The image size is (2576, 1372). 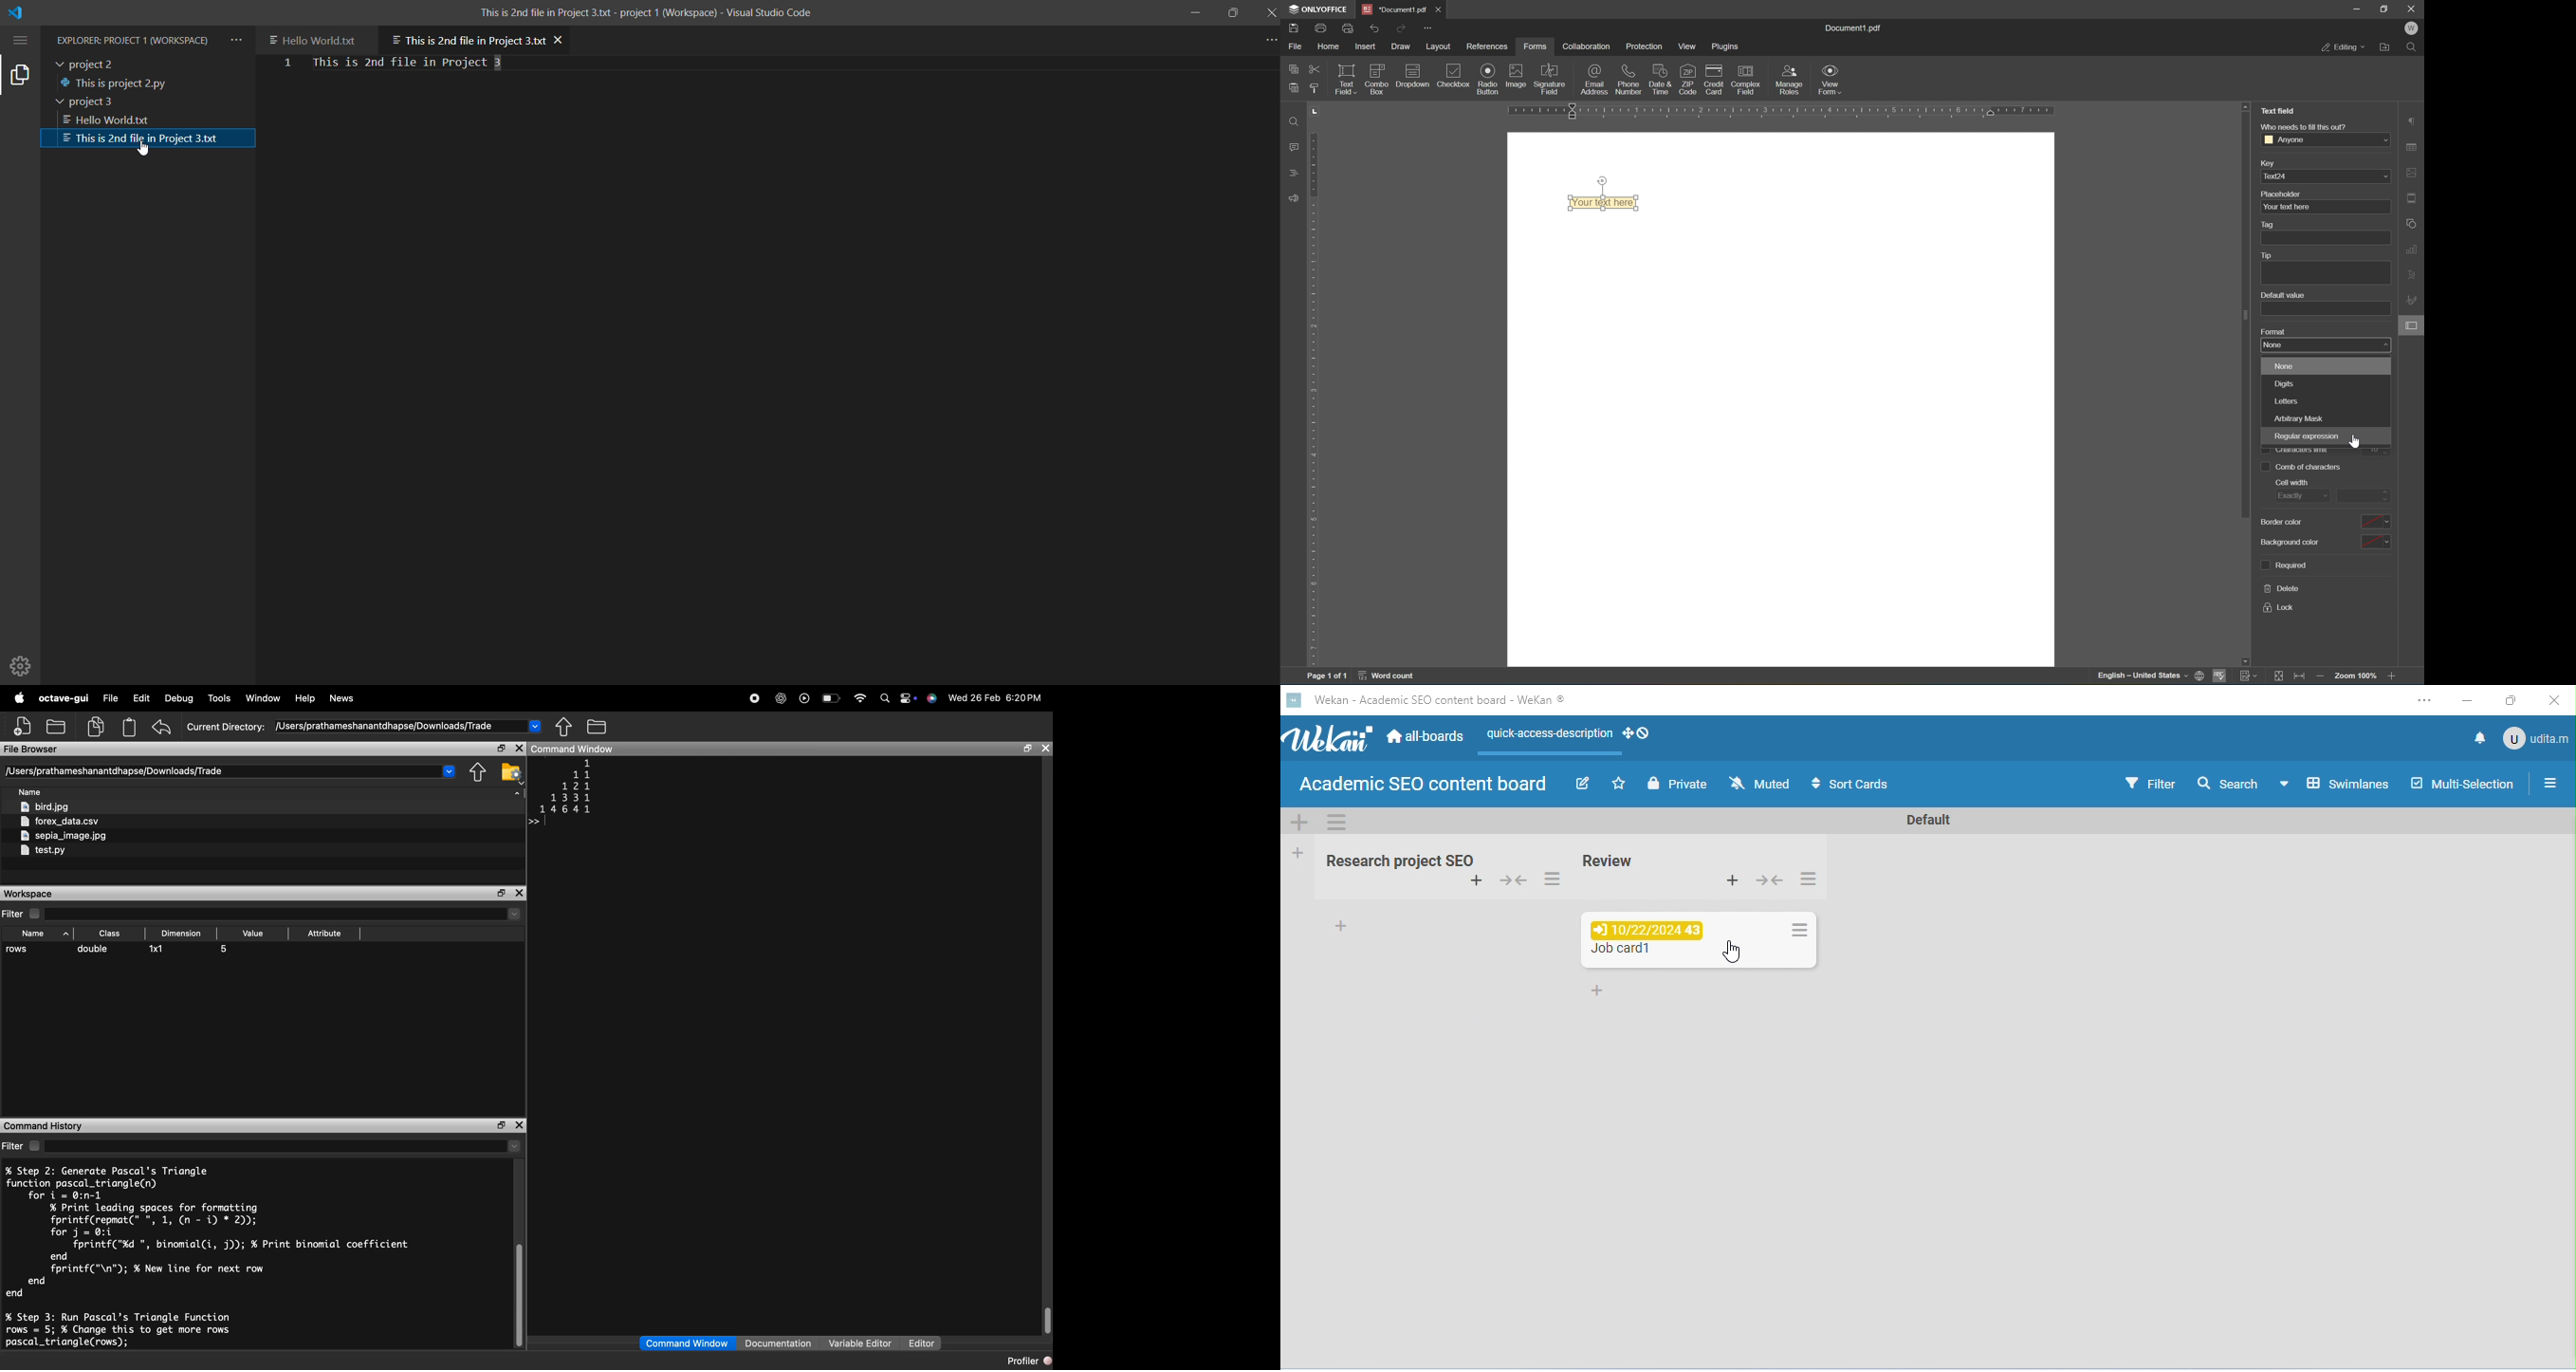 I want to click on Go back, so click(x=475, y=773).